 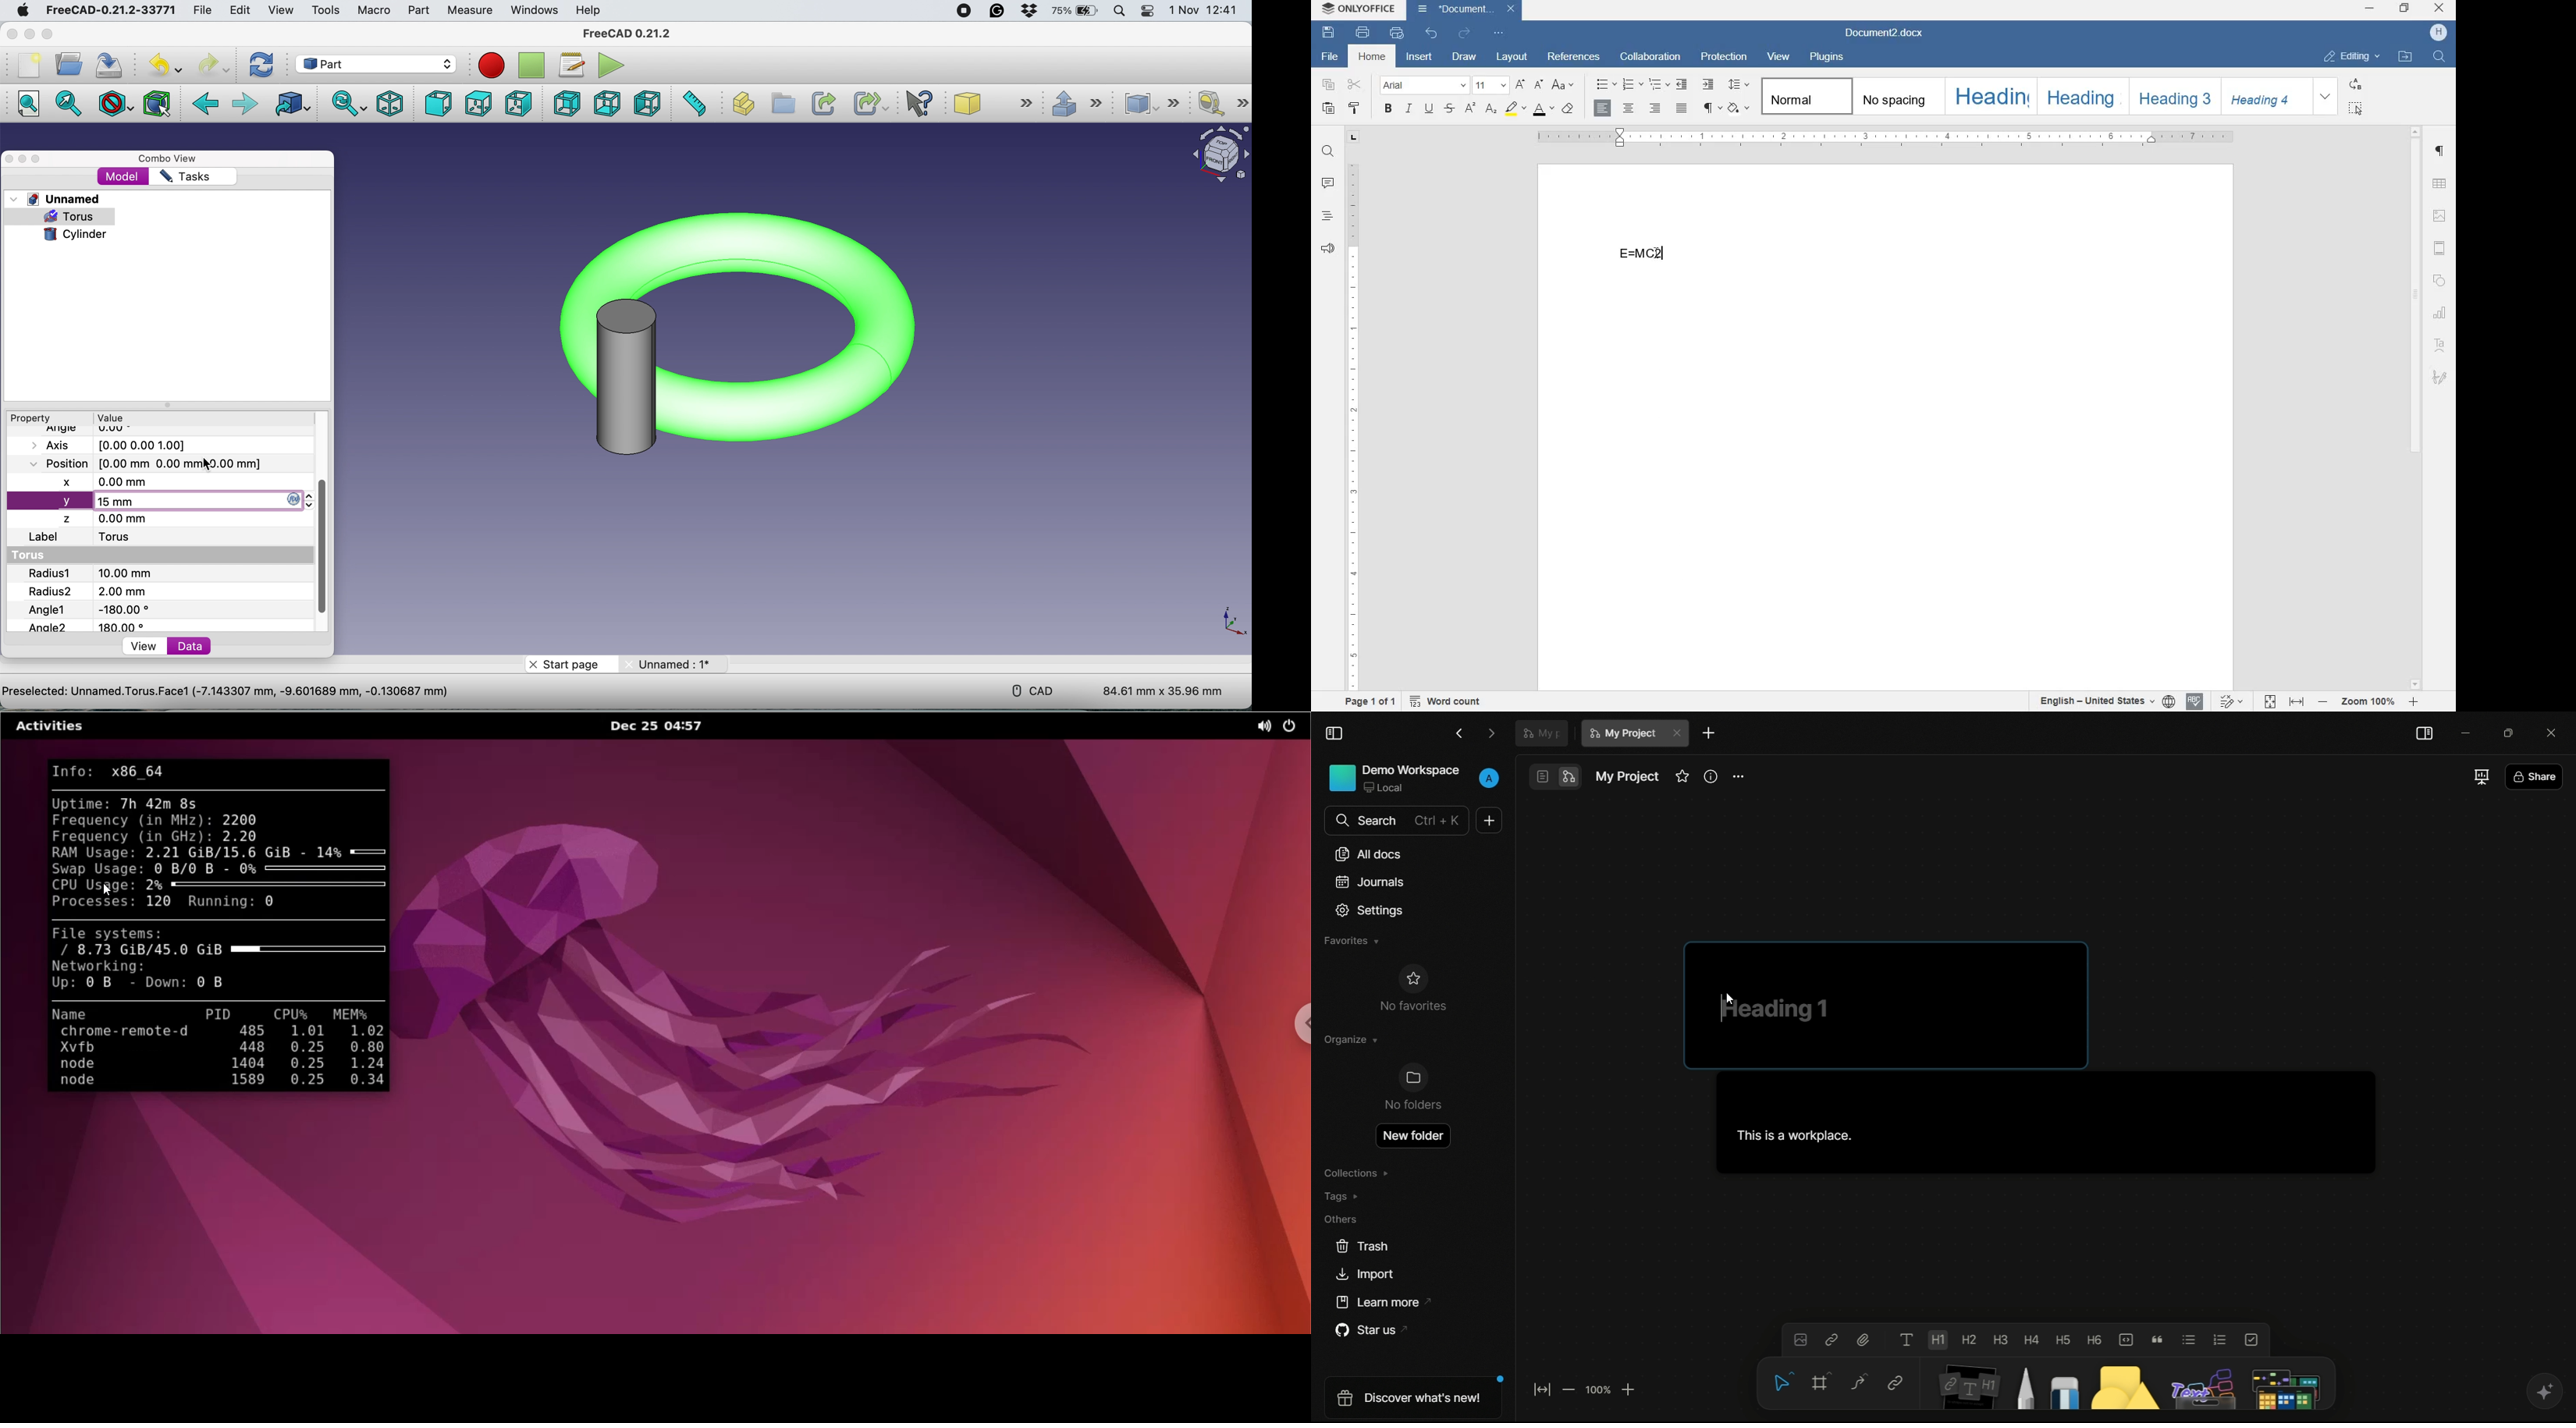 What do you see at coordinates (1464, 59) in the screenshot?
I see `draw` at bounding box center [1464, 59].